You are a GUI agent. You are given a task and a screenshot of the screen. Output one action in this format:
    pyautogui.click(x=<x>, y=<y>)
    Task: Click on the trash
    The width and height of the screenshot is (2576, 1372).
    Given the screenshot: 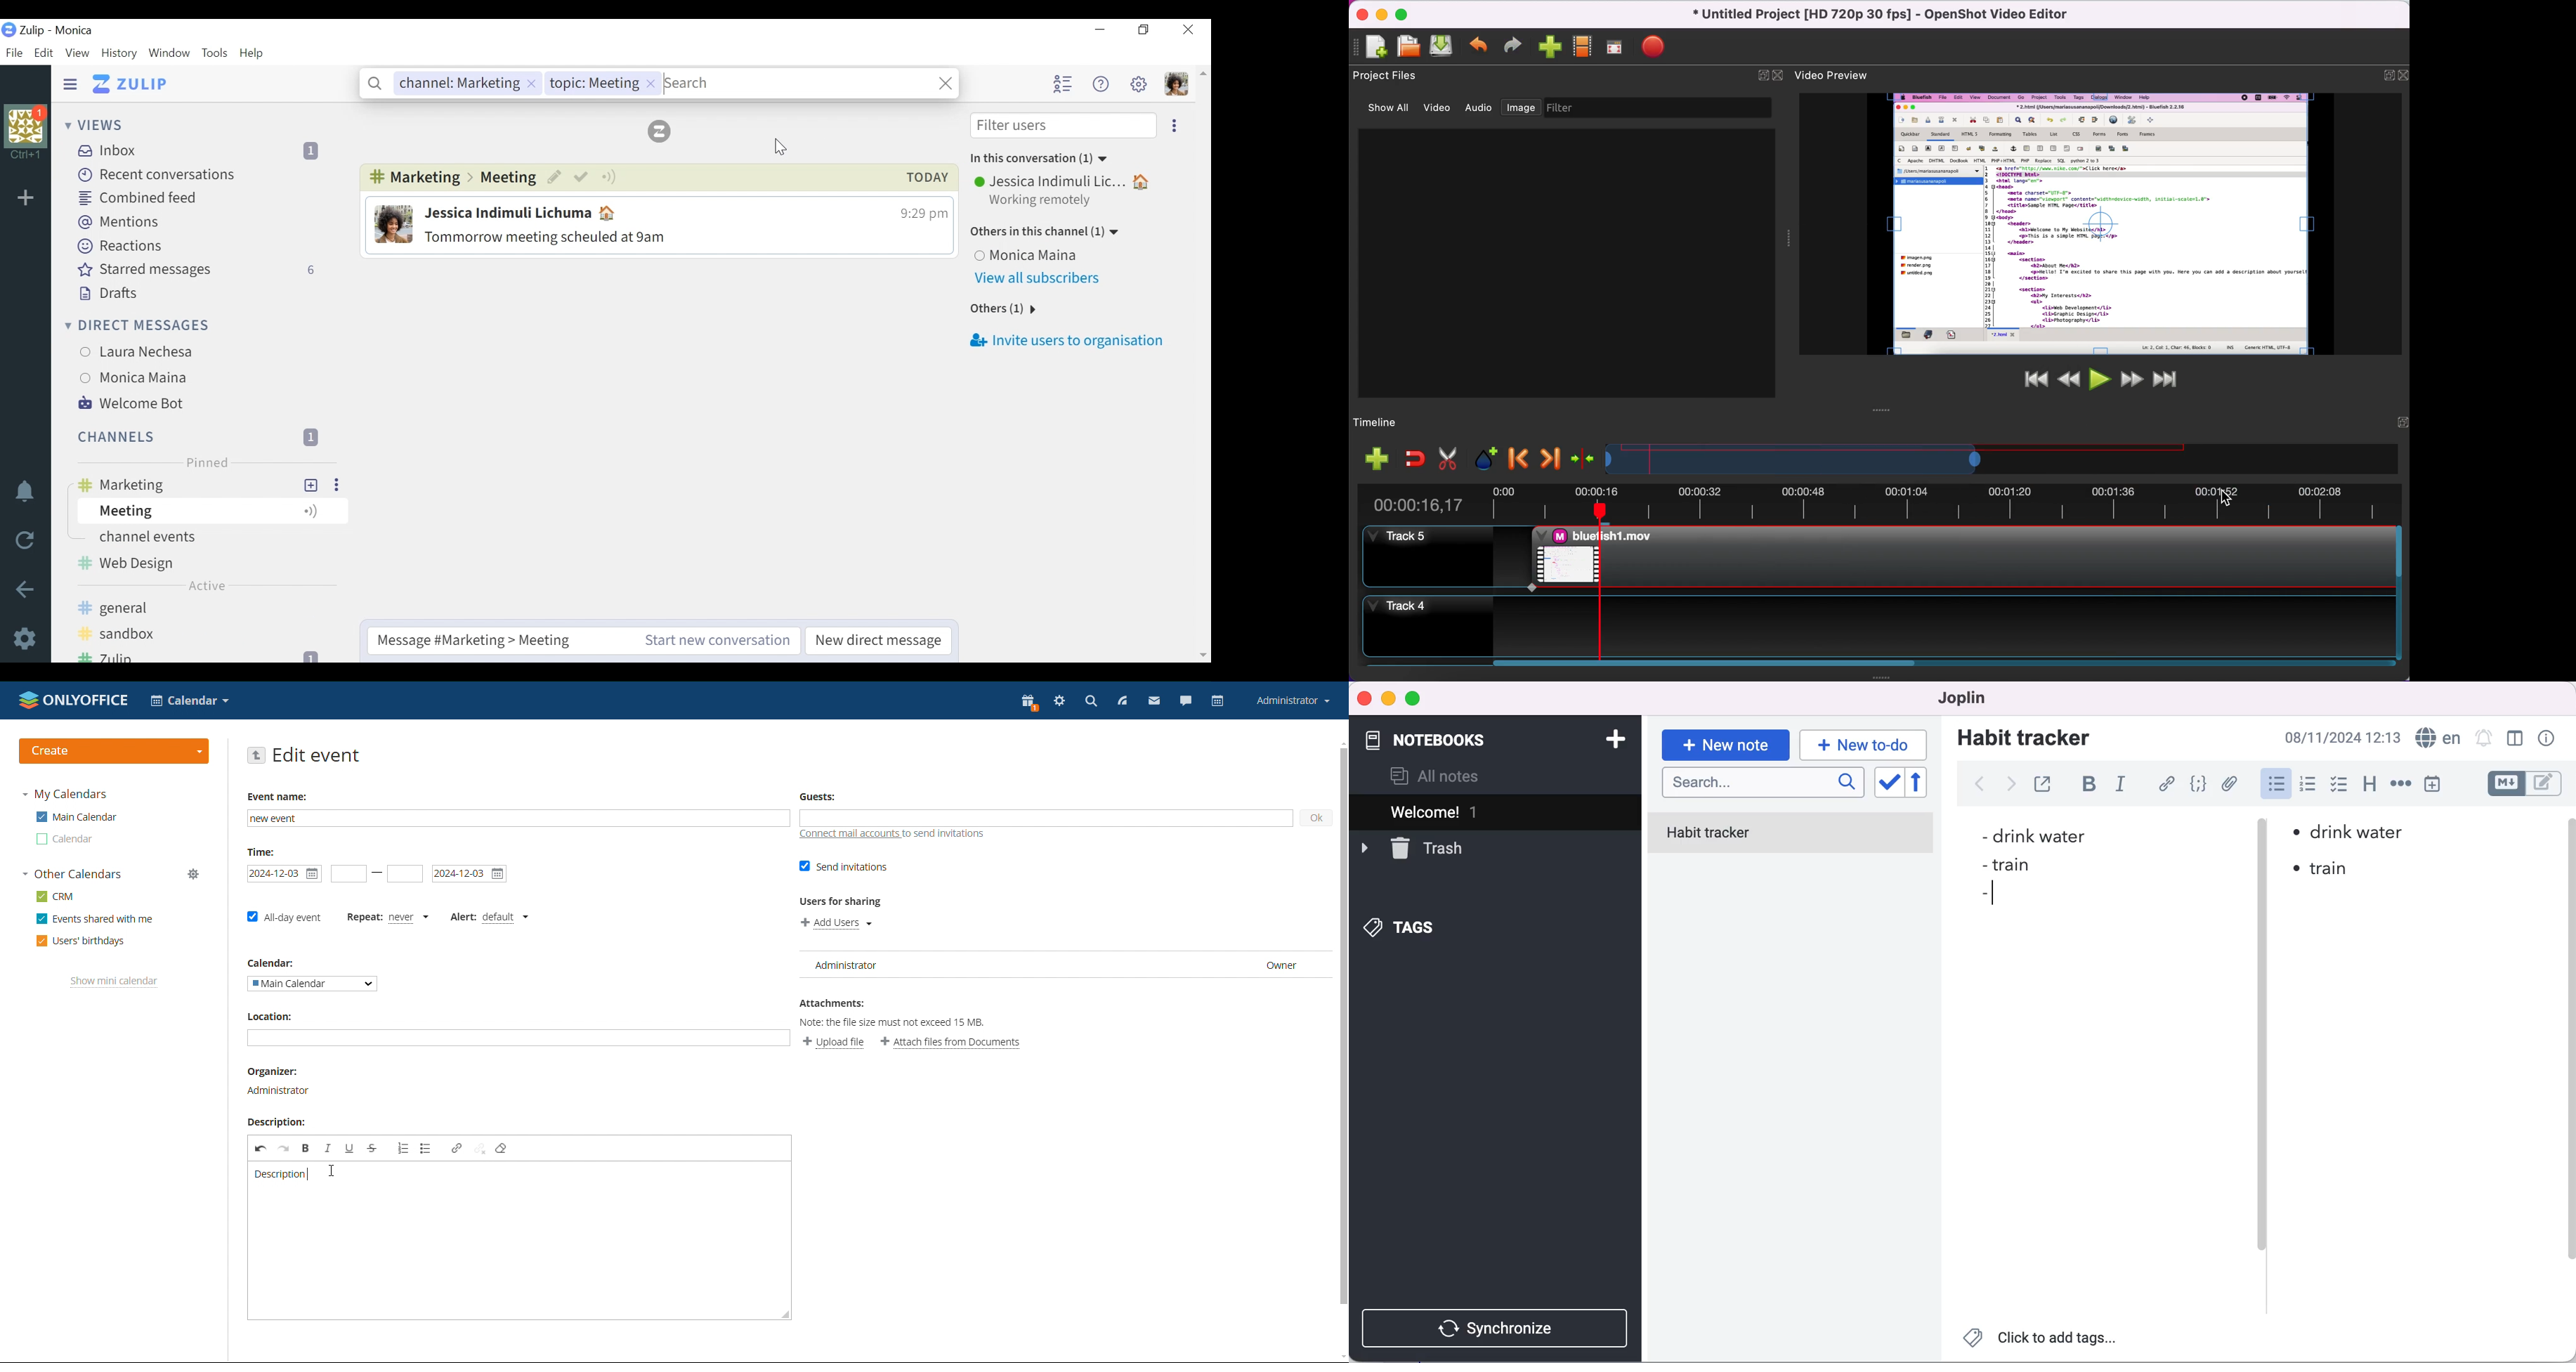 What is the action you would take?
    pyautogui.click(x=1412, y=847)
    